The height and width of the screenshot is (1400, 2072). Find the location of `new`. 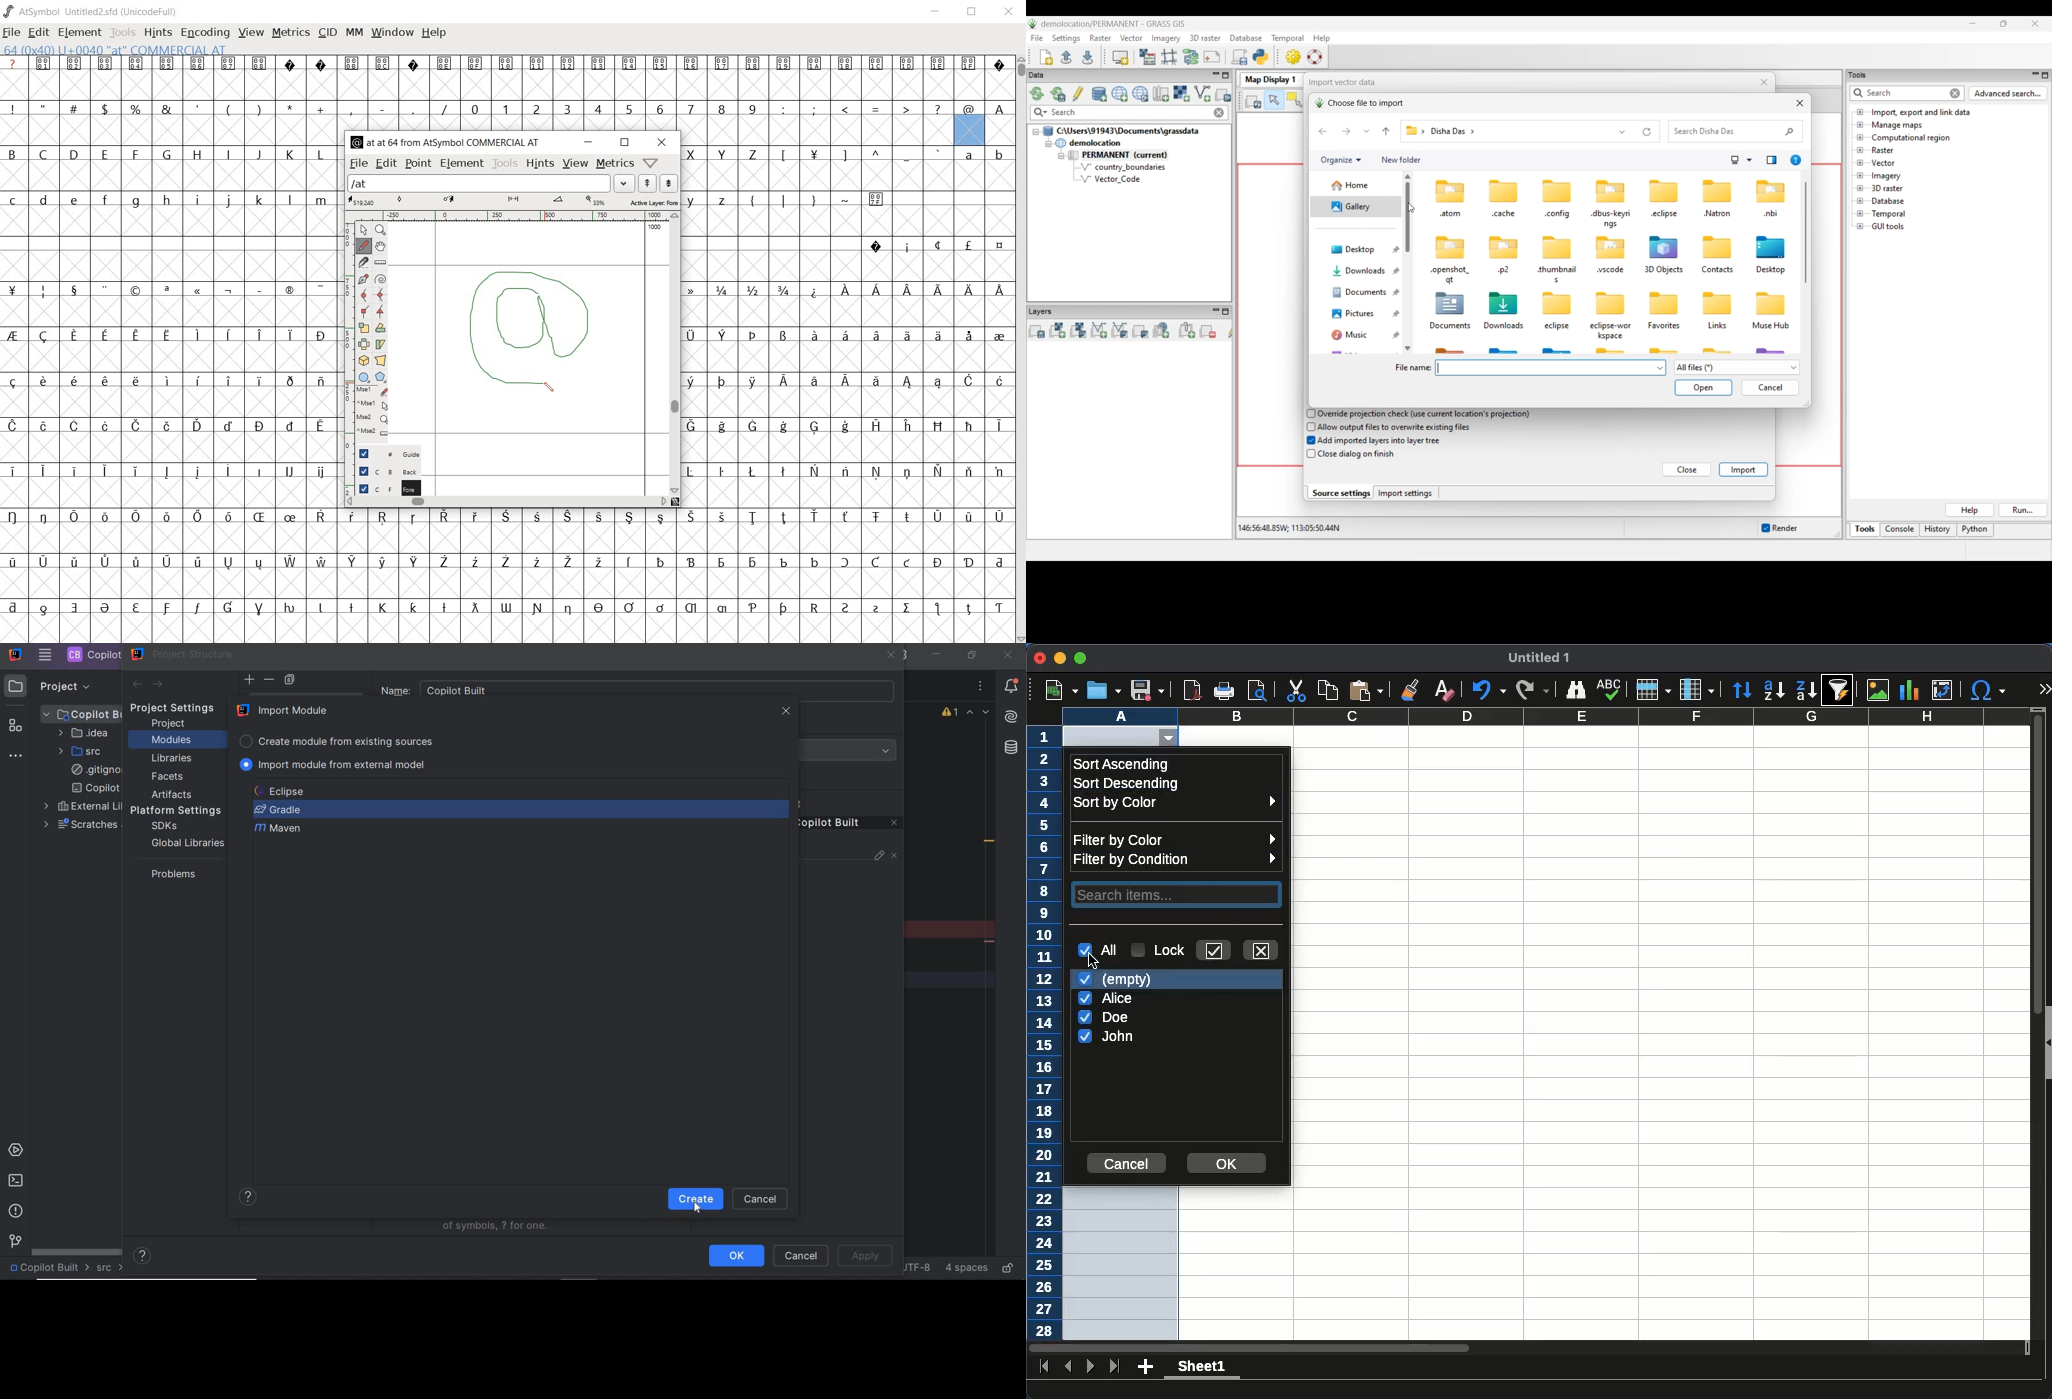

new is located at coordinates (1063, 691).